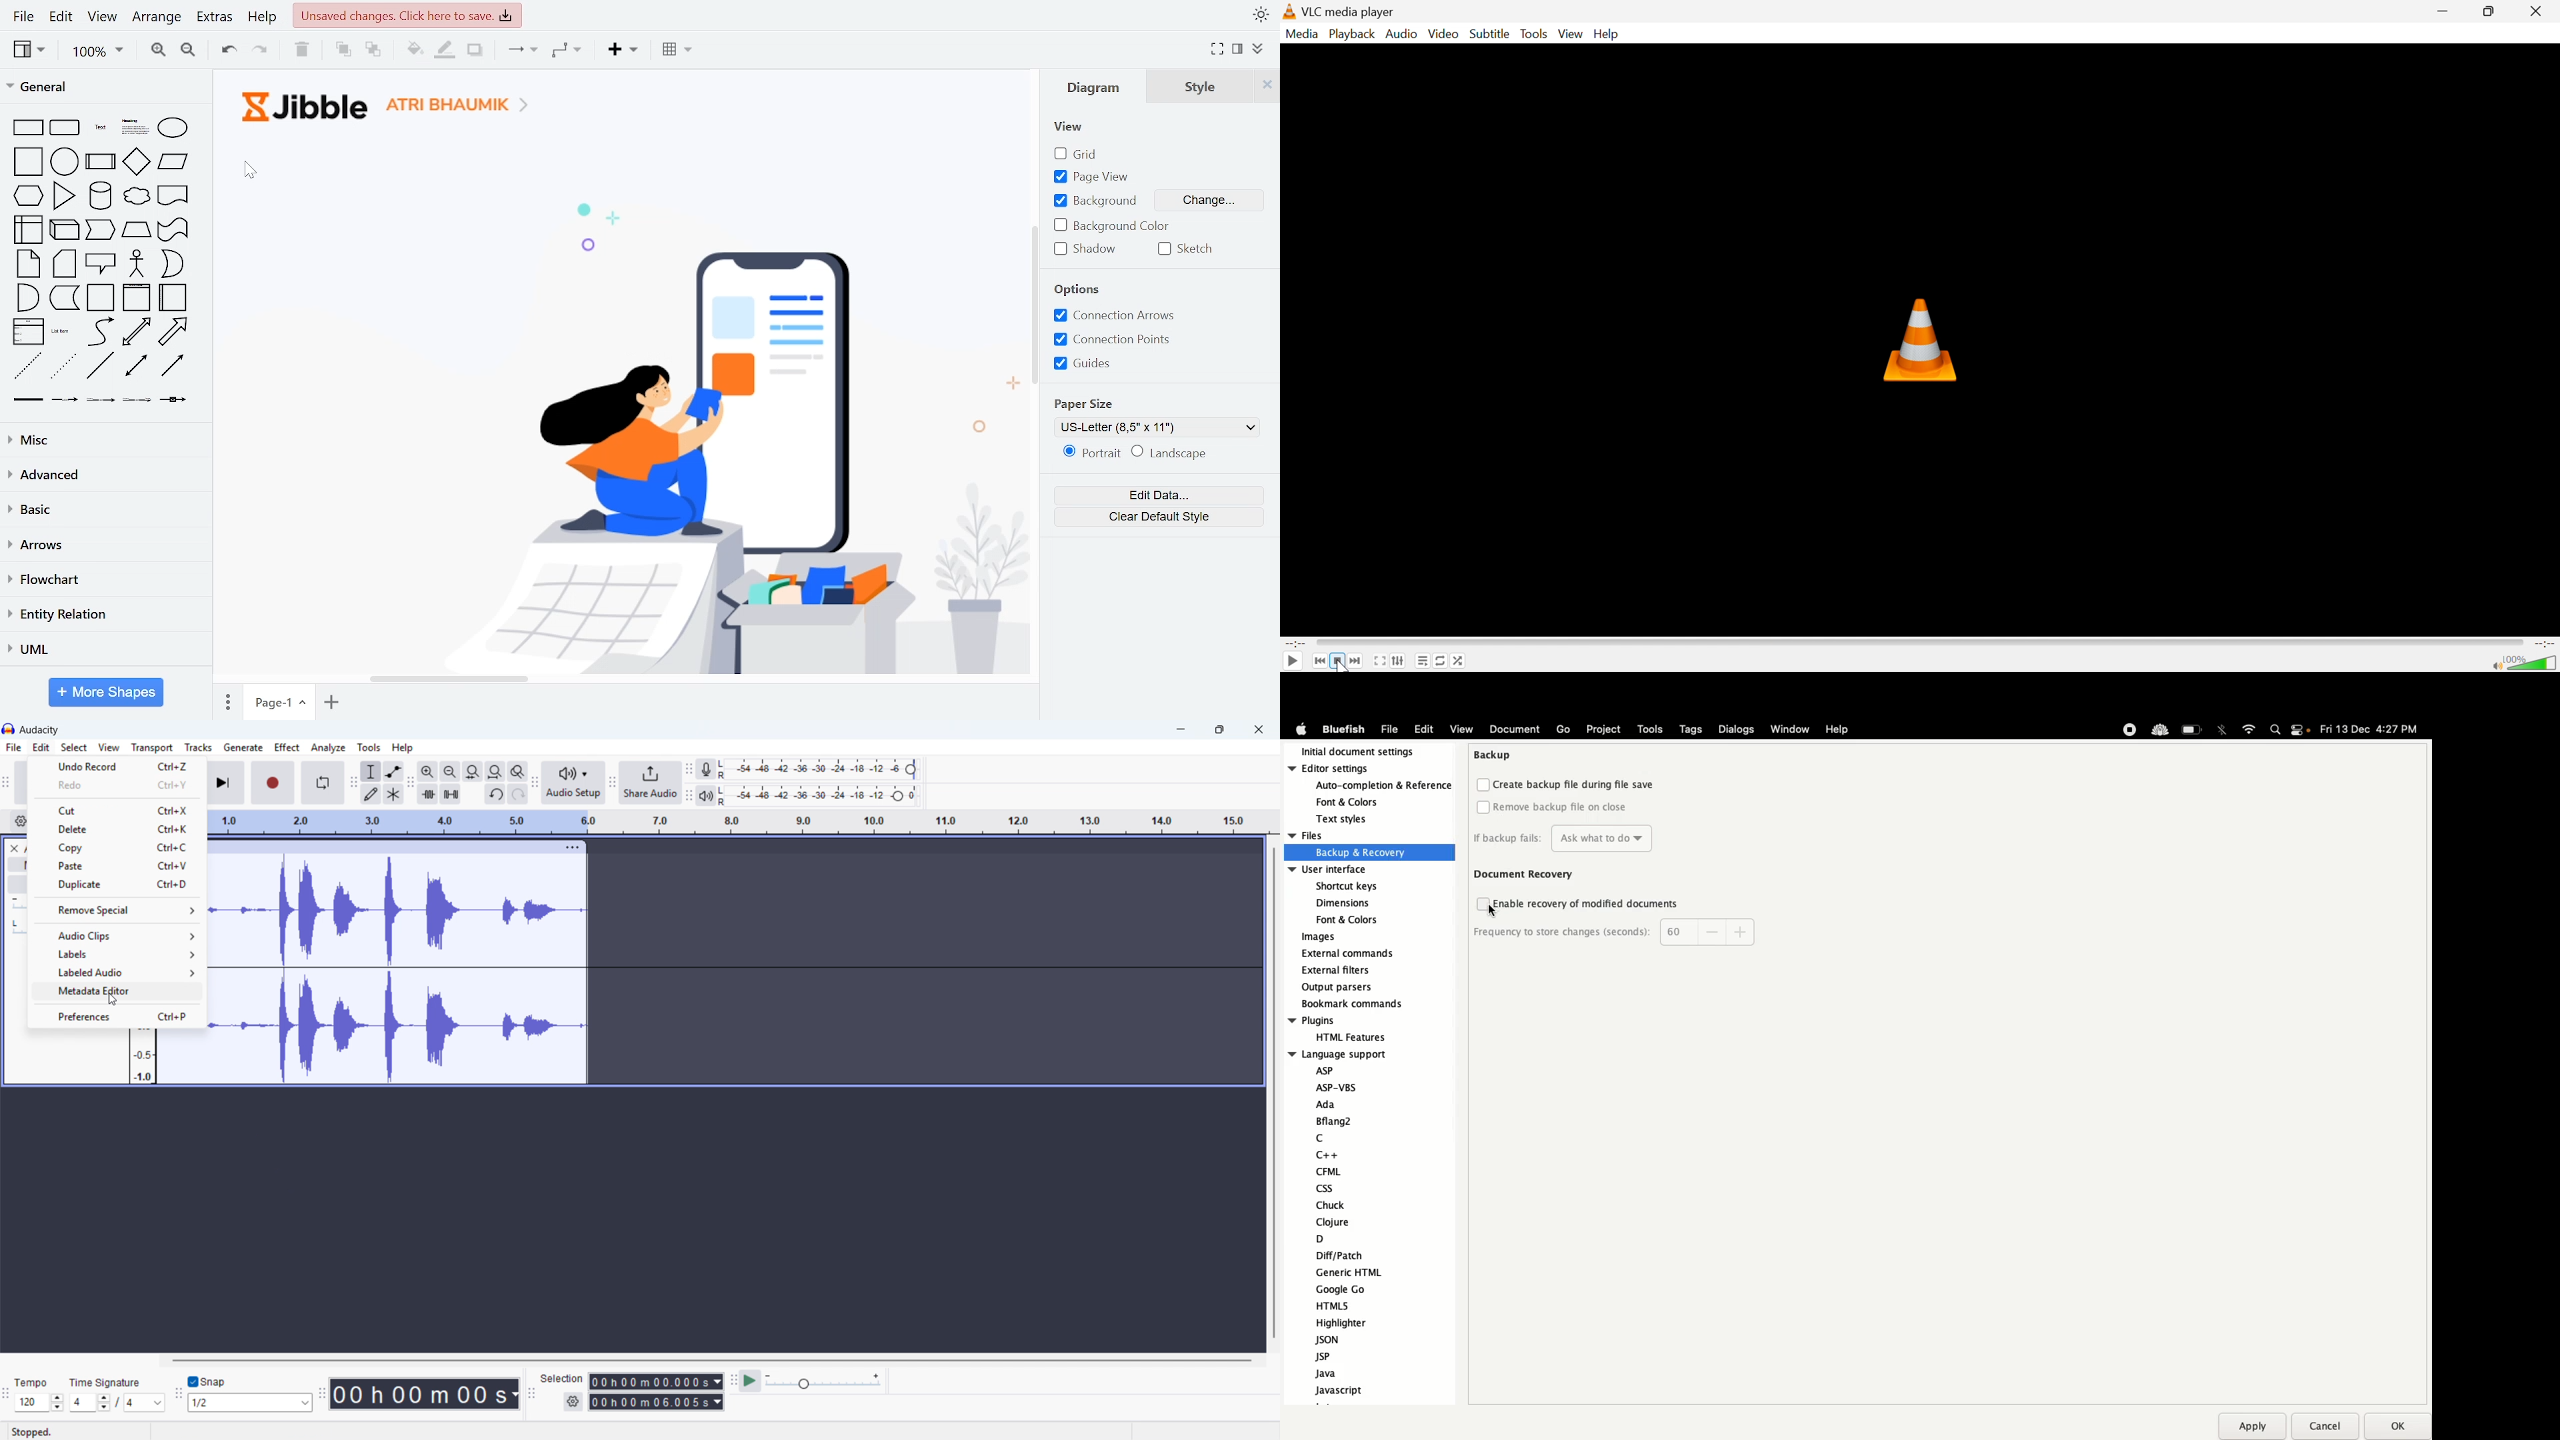 Image resolution: width=2576 pixels, height=1456 pixels. Describe the element at coordinates (170, 228) in the screenshot. I see `general shapes` at that location.